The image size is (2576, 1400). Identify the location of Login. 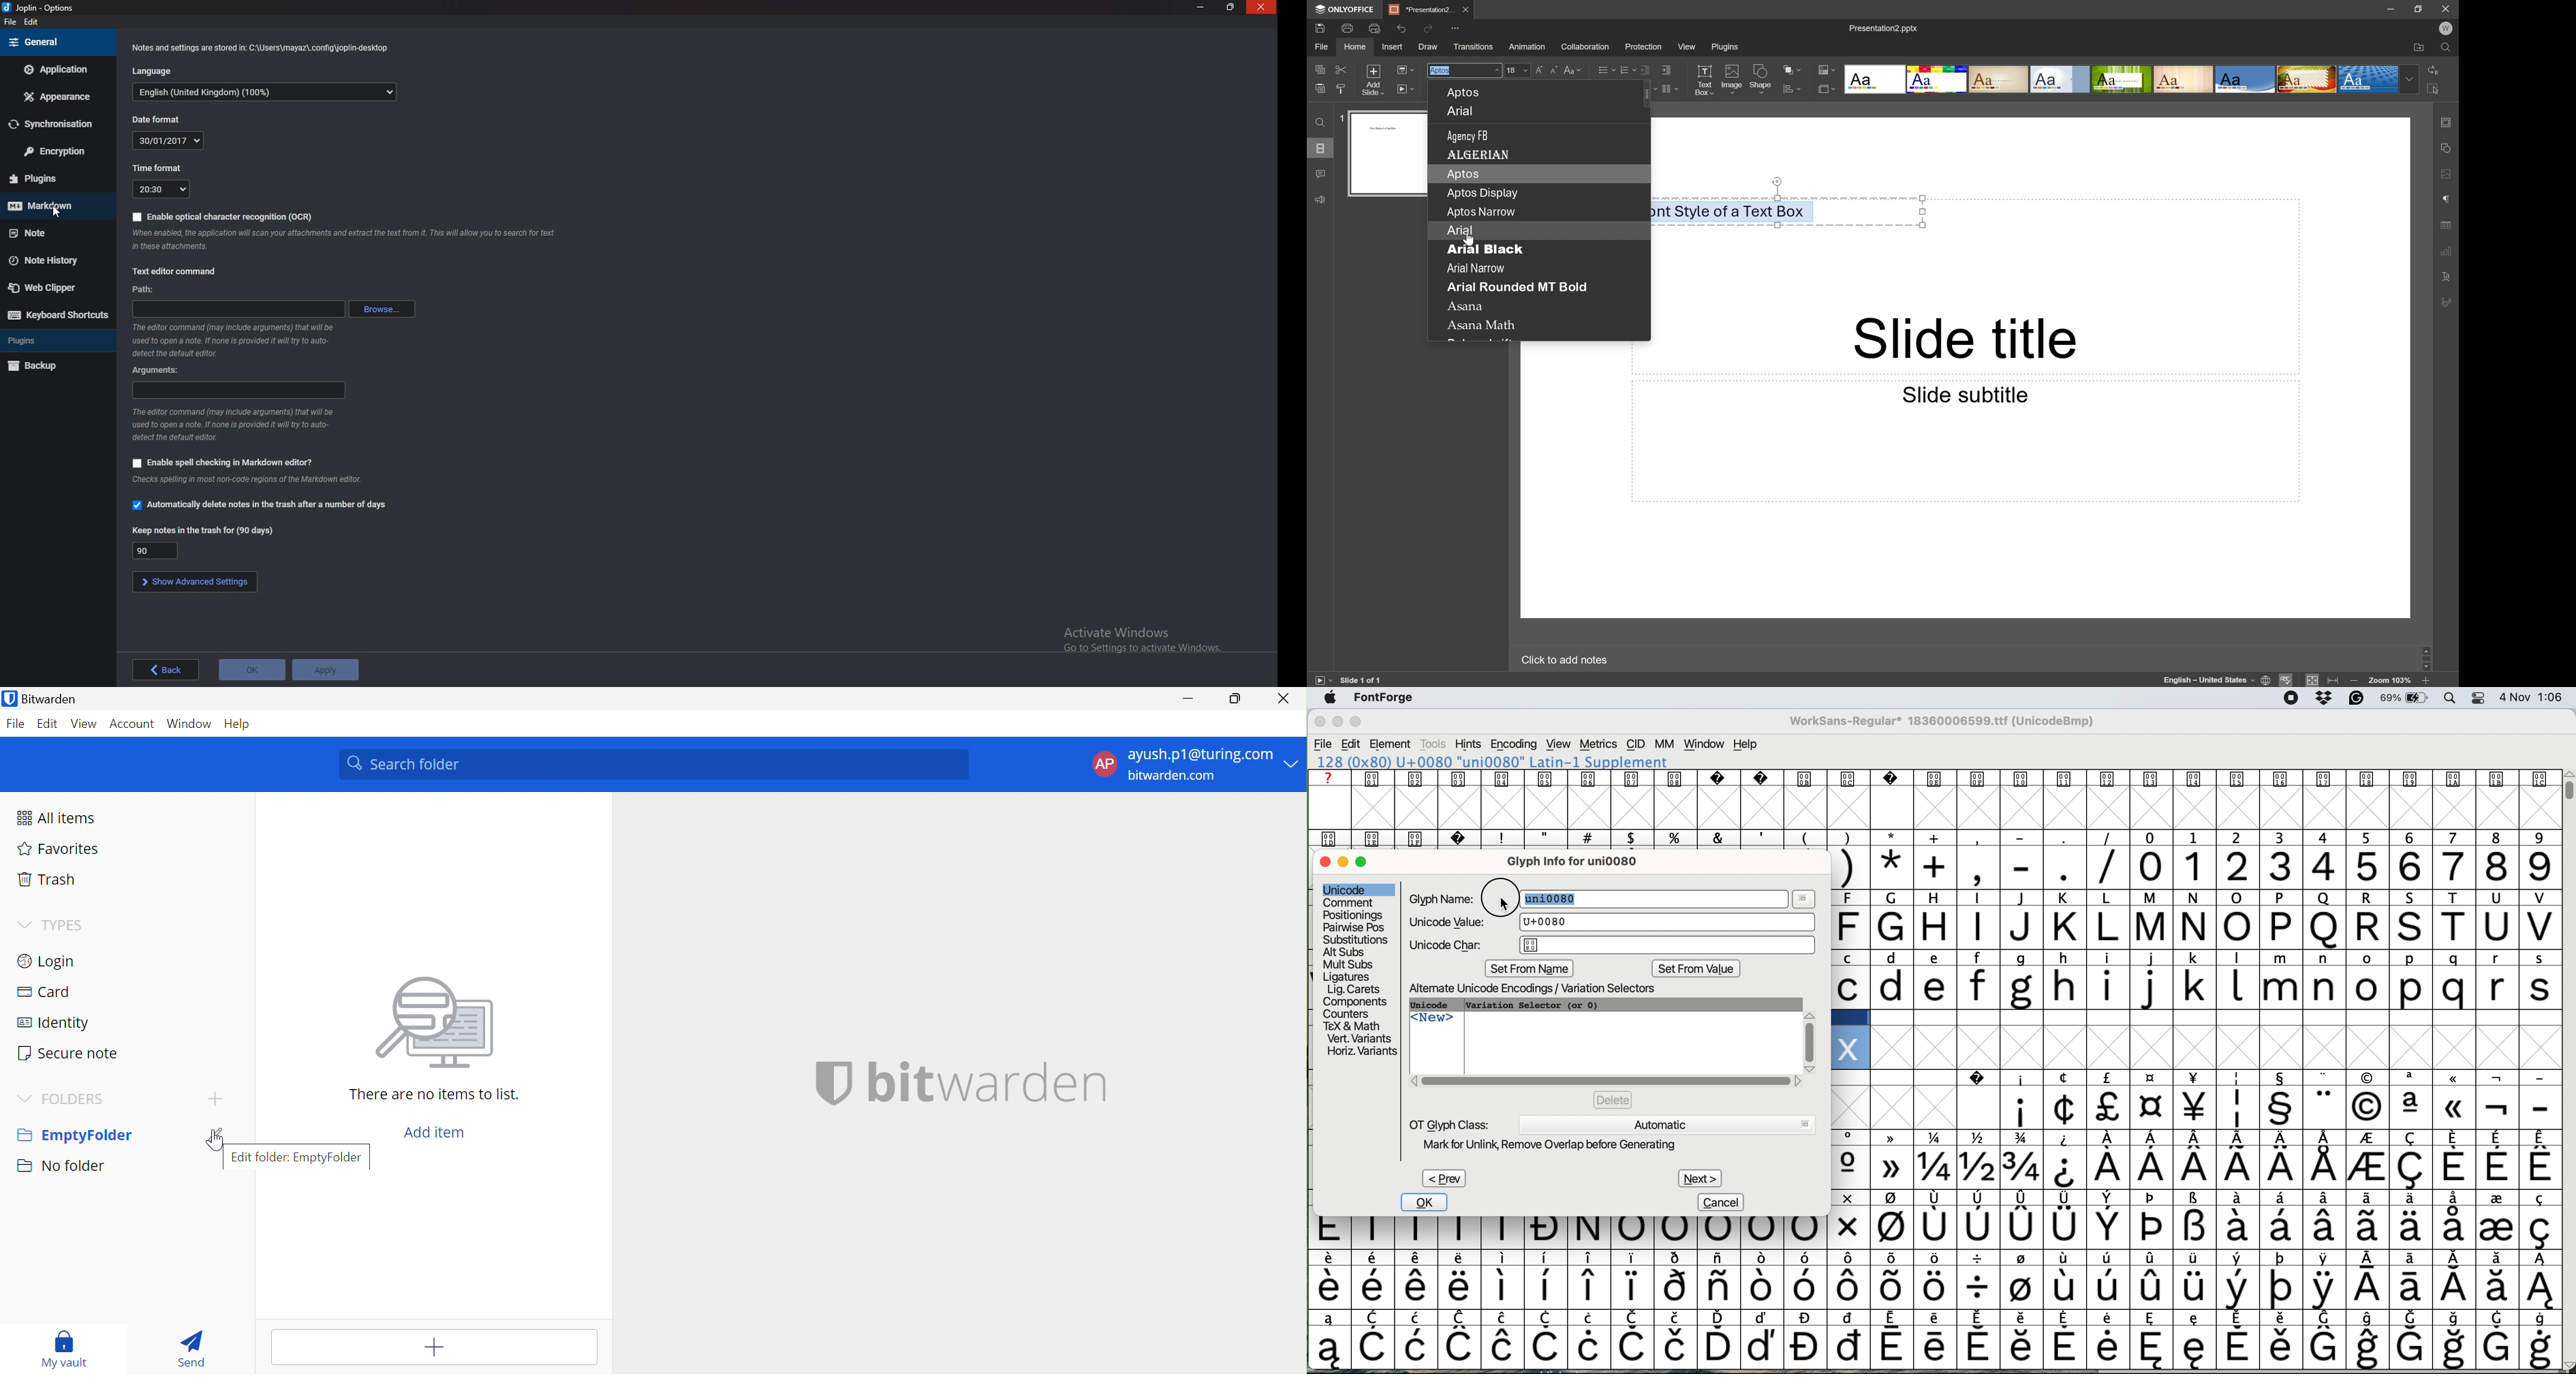
(46, 960).